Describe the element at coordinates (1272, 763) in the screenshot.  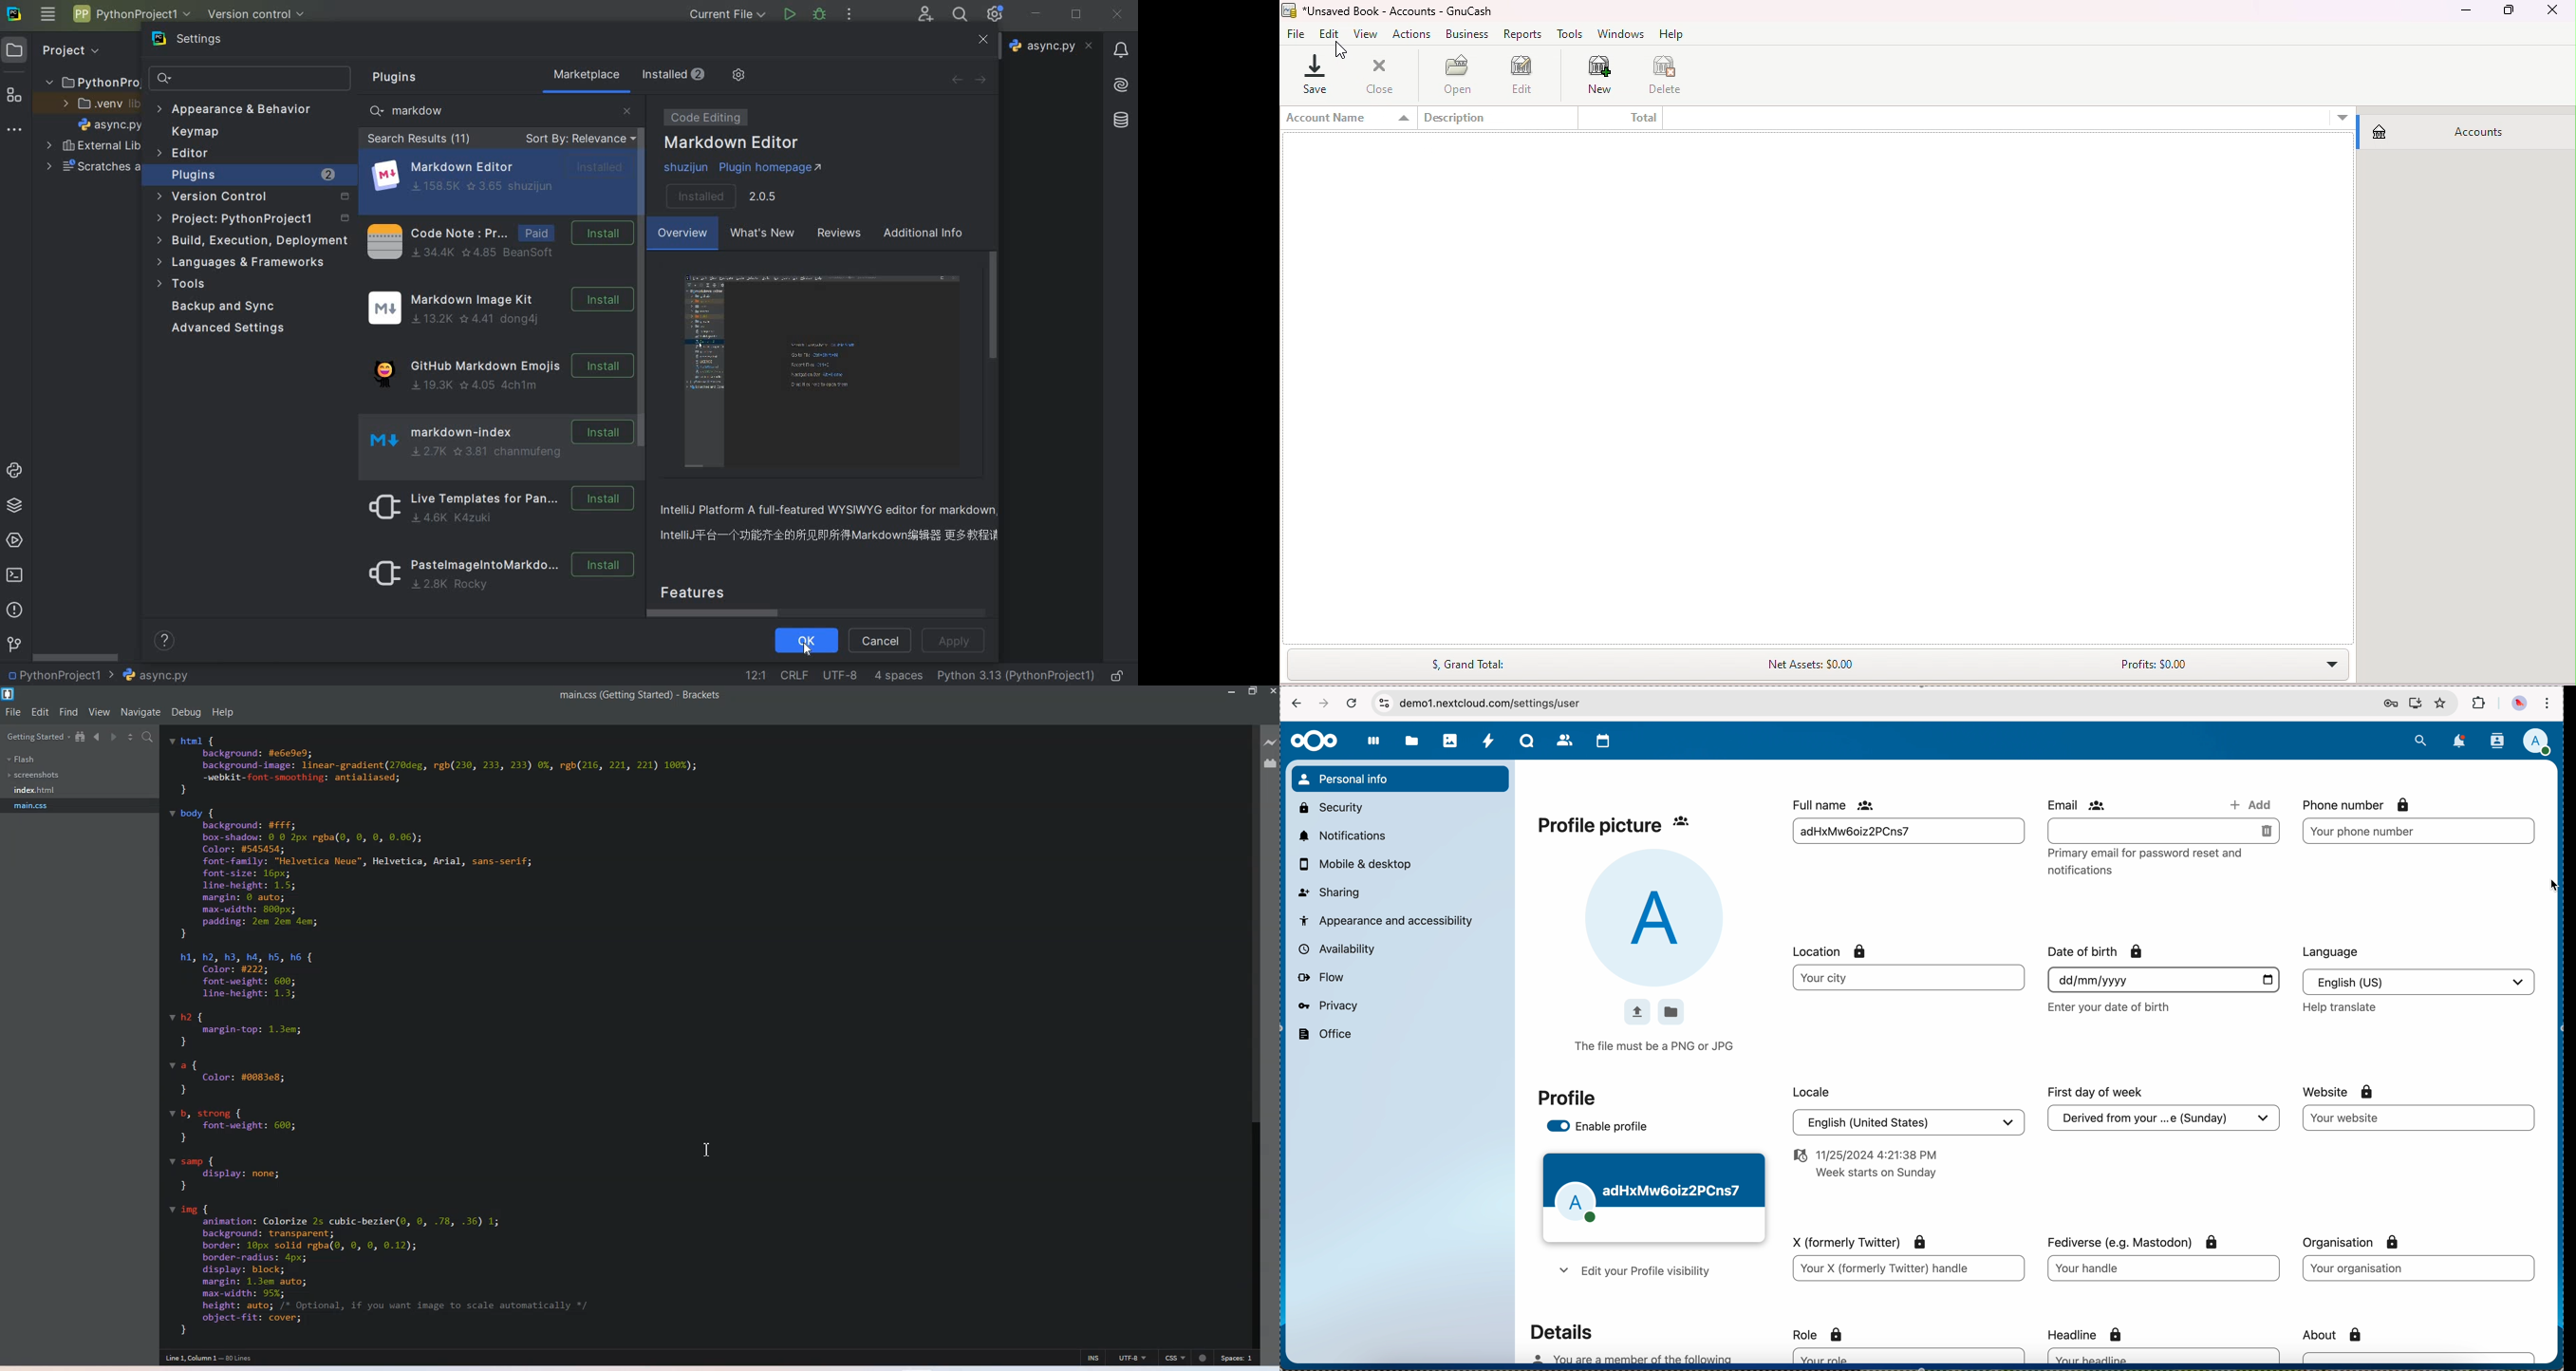
I see `Extension manager` at that location.